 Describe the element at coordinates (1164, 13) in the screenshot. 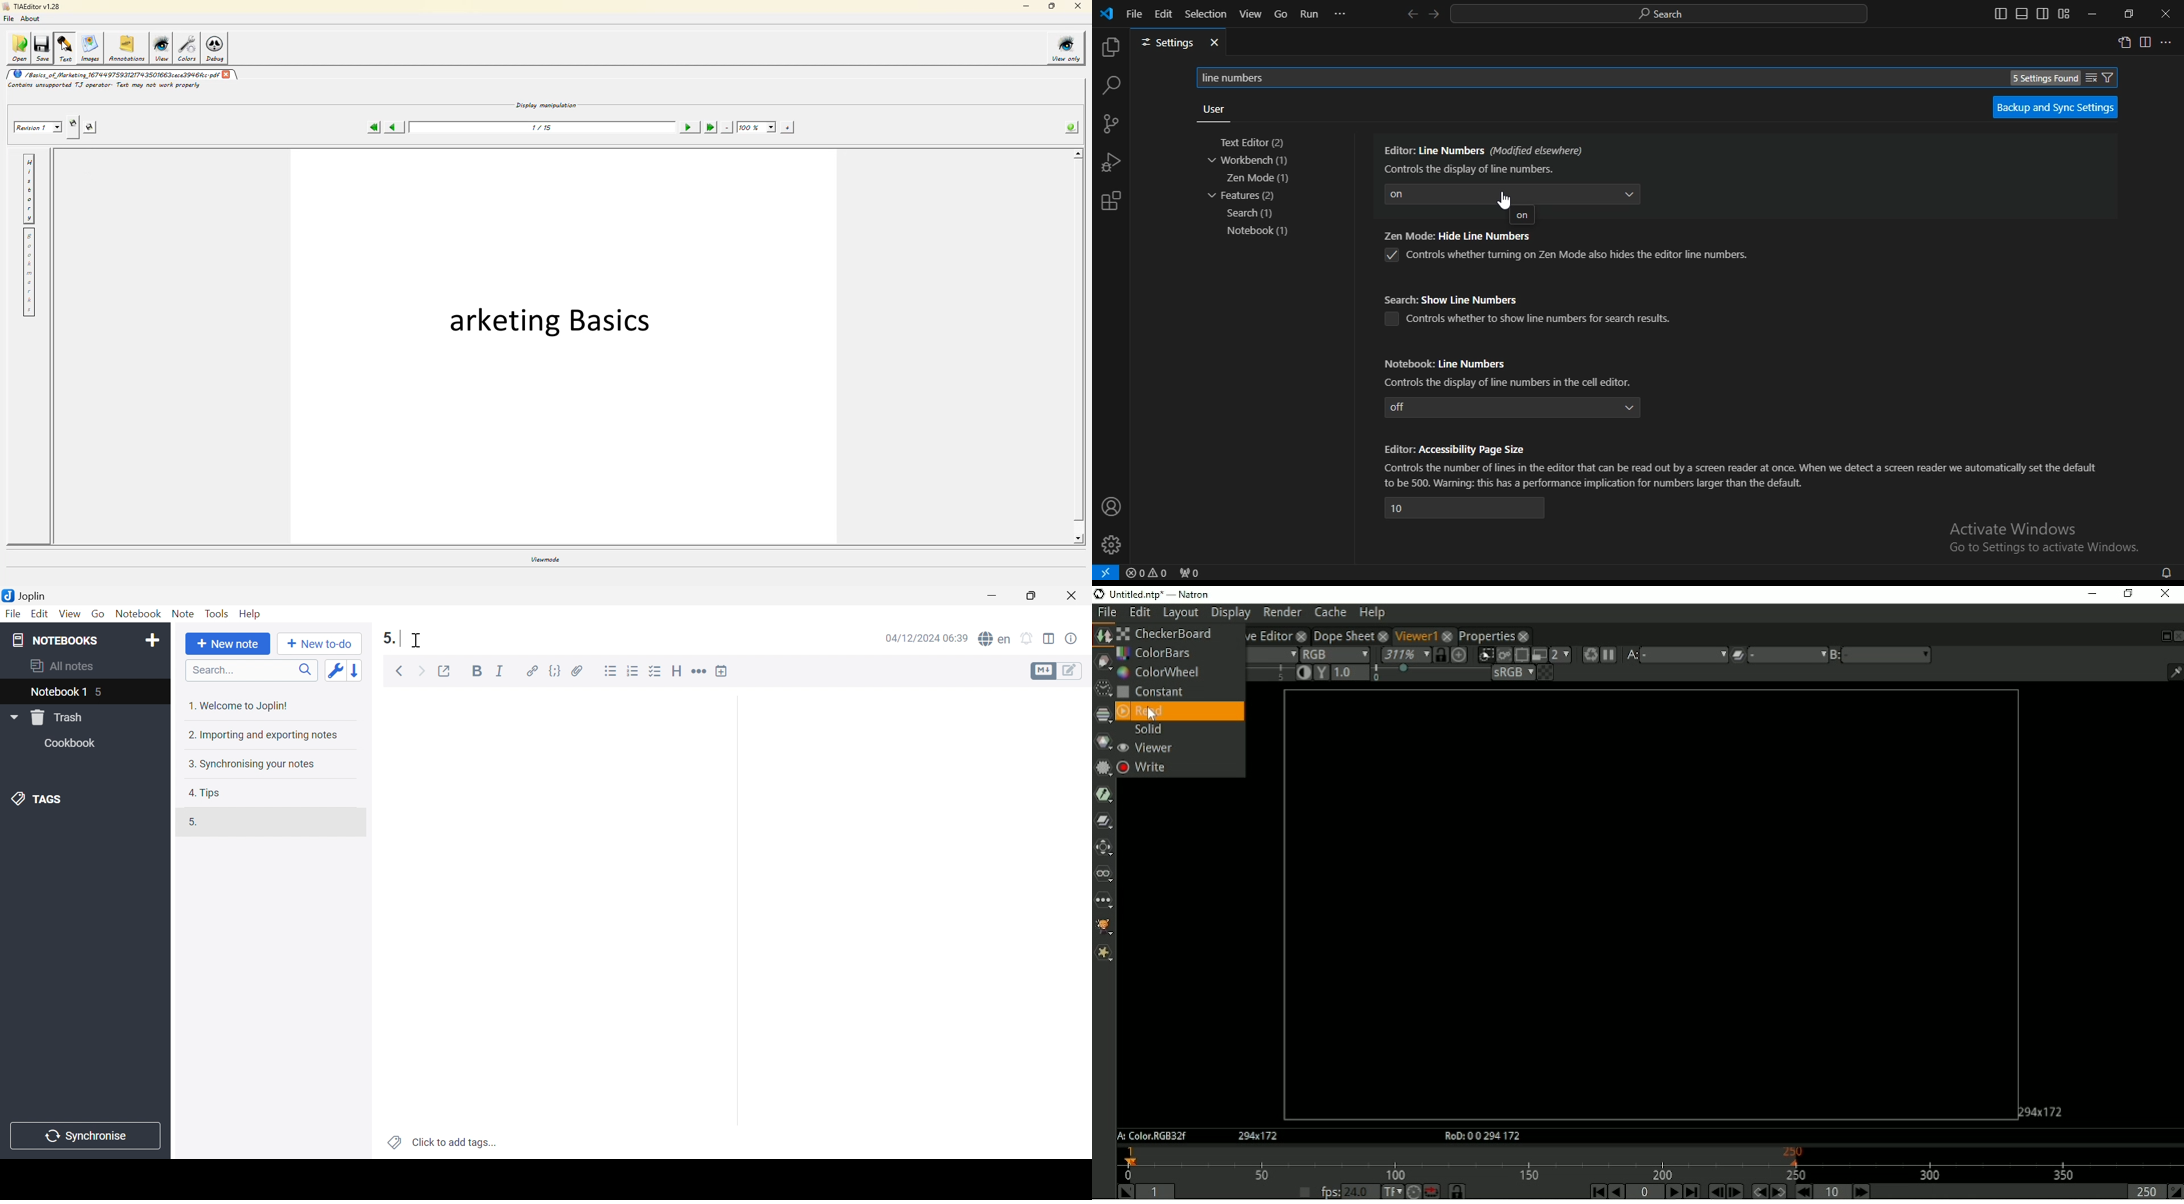

I see `edit` at that location.